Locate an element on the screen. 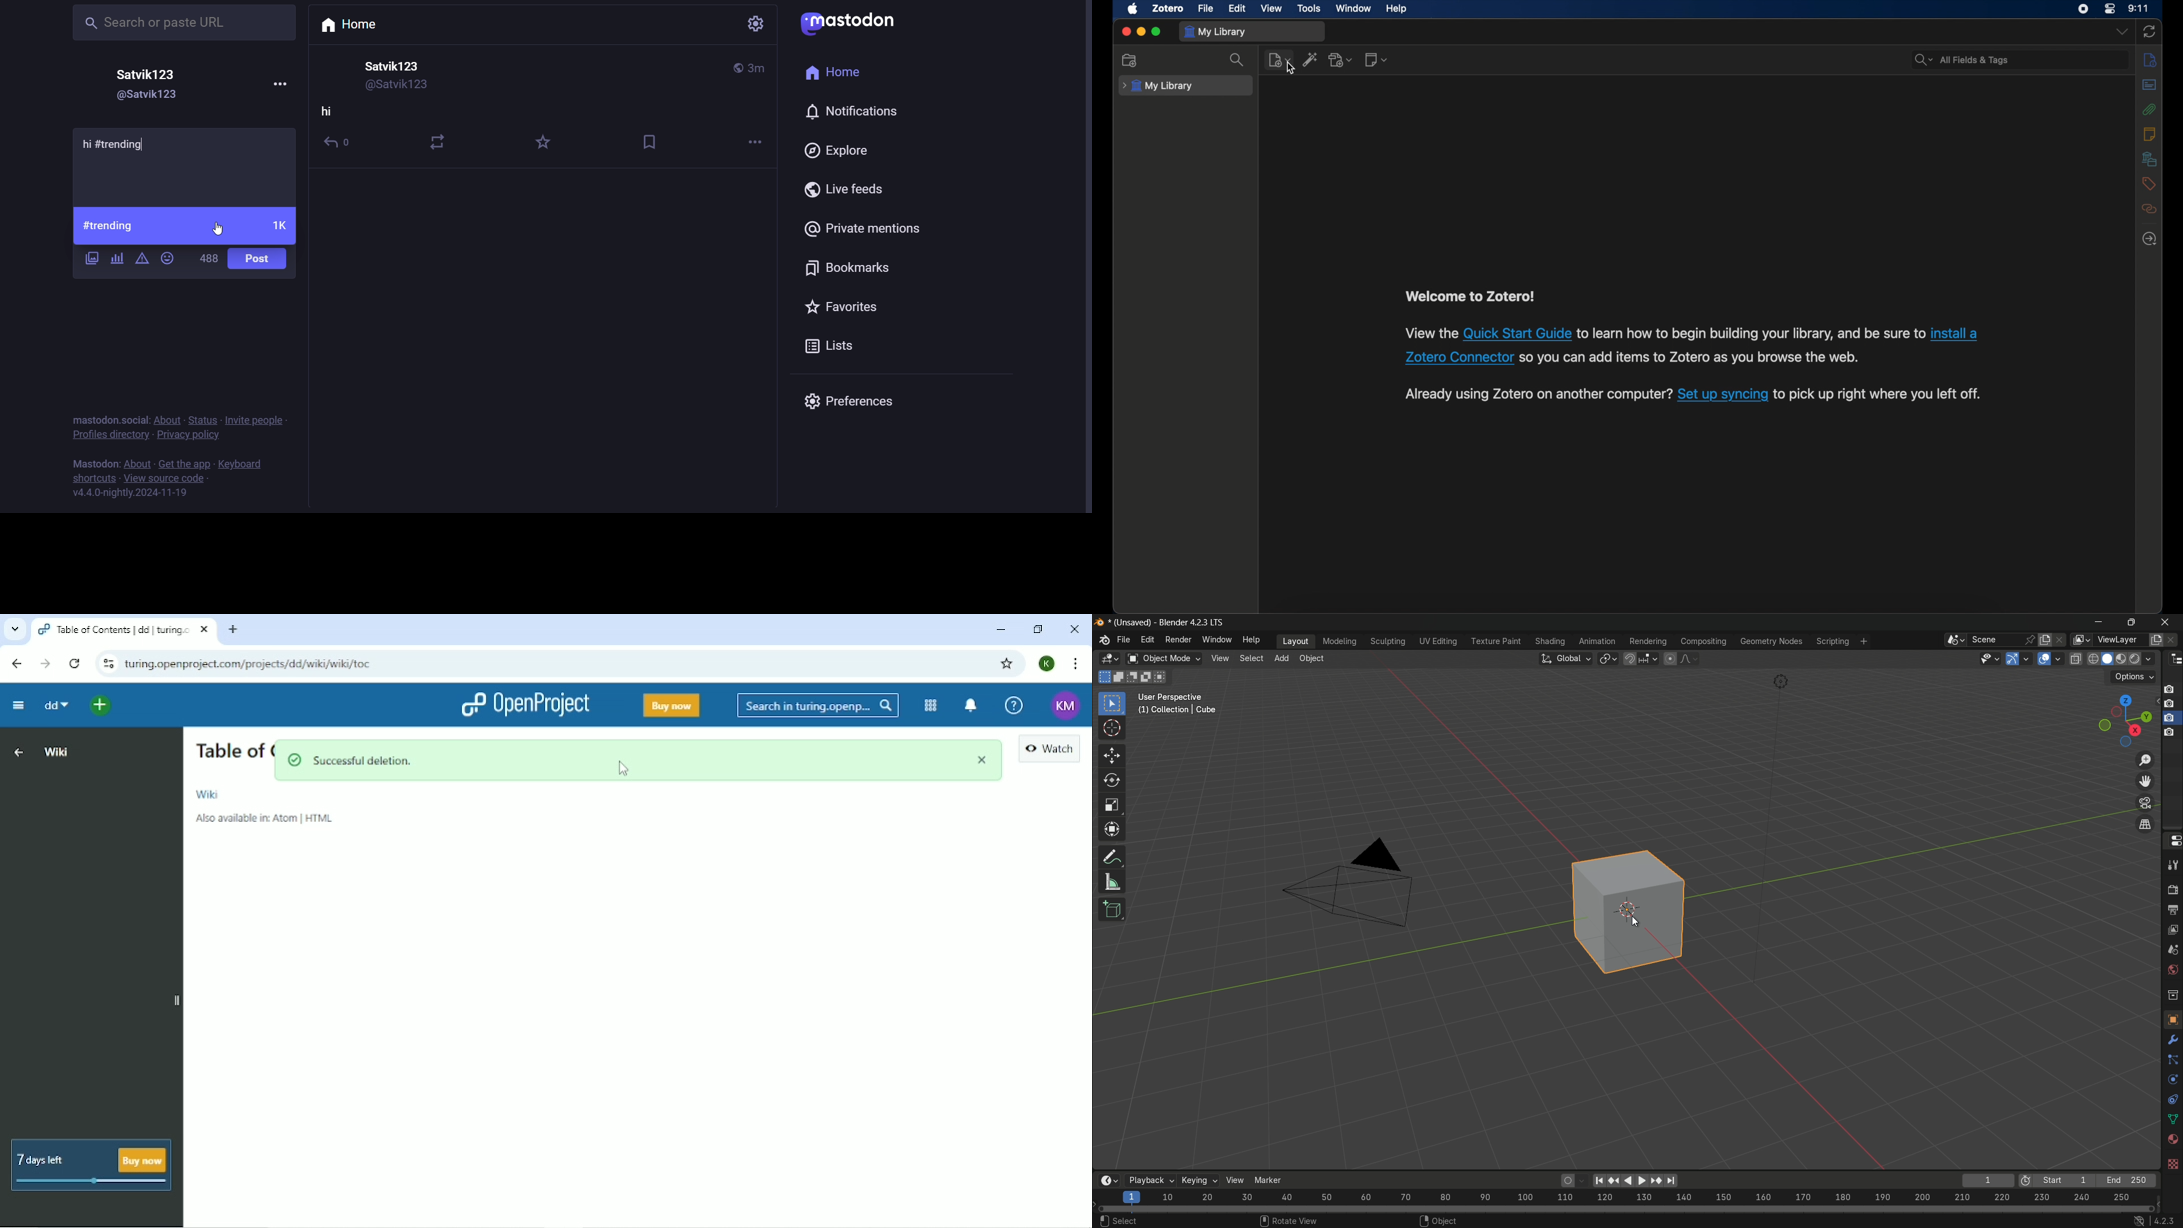  object is located at coordinates (1646, 916).